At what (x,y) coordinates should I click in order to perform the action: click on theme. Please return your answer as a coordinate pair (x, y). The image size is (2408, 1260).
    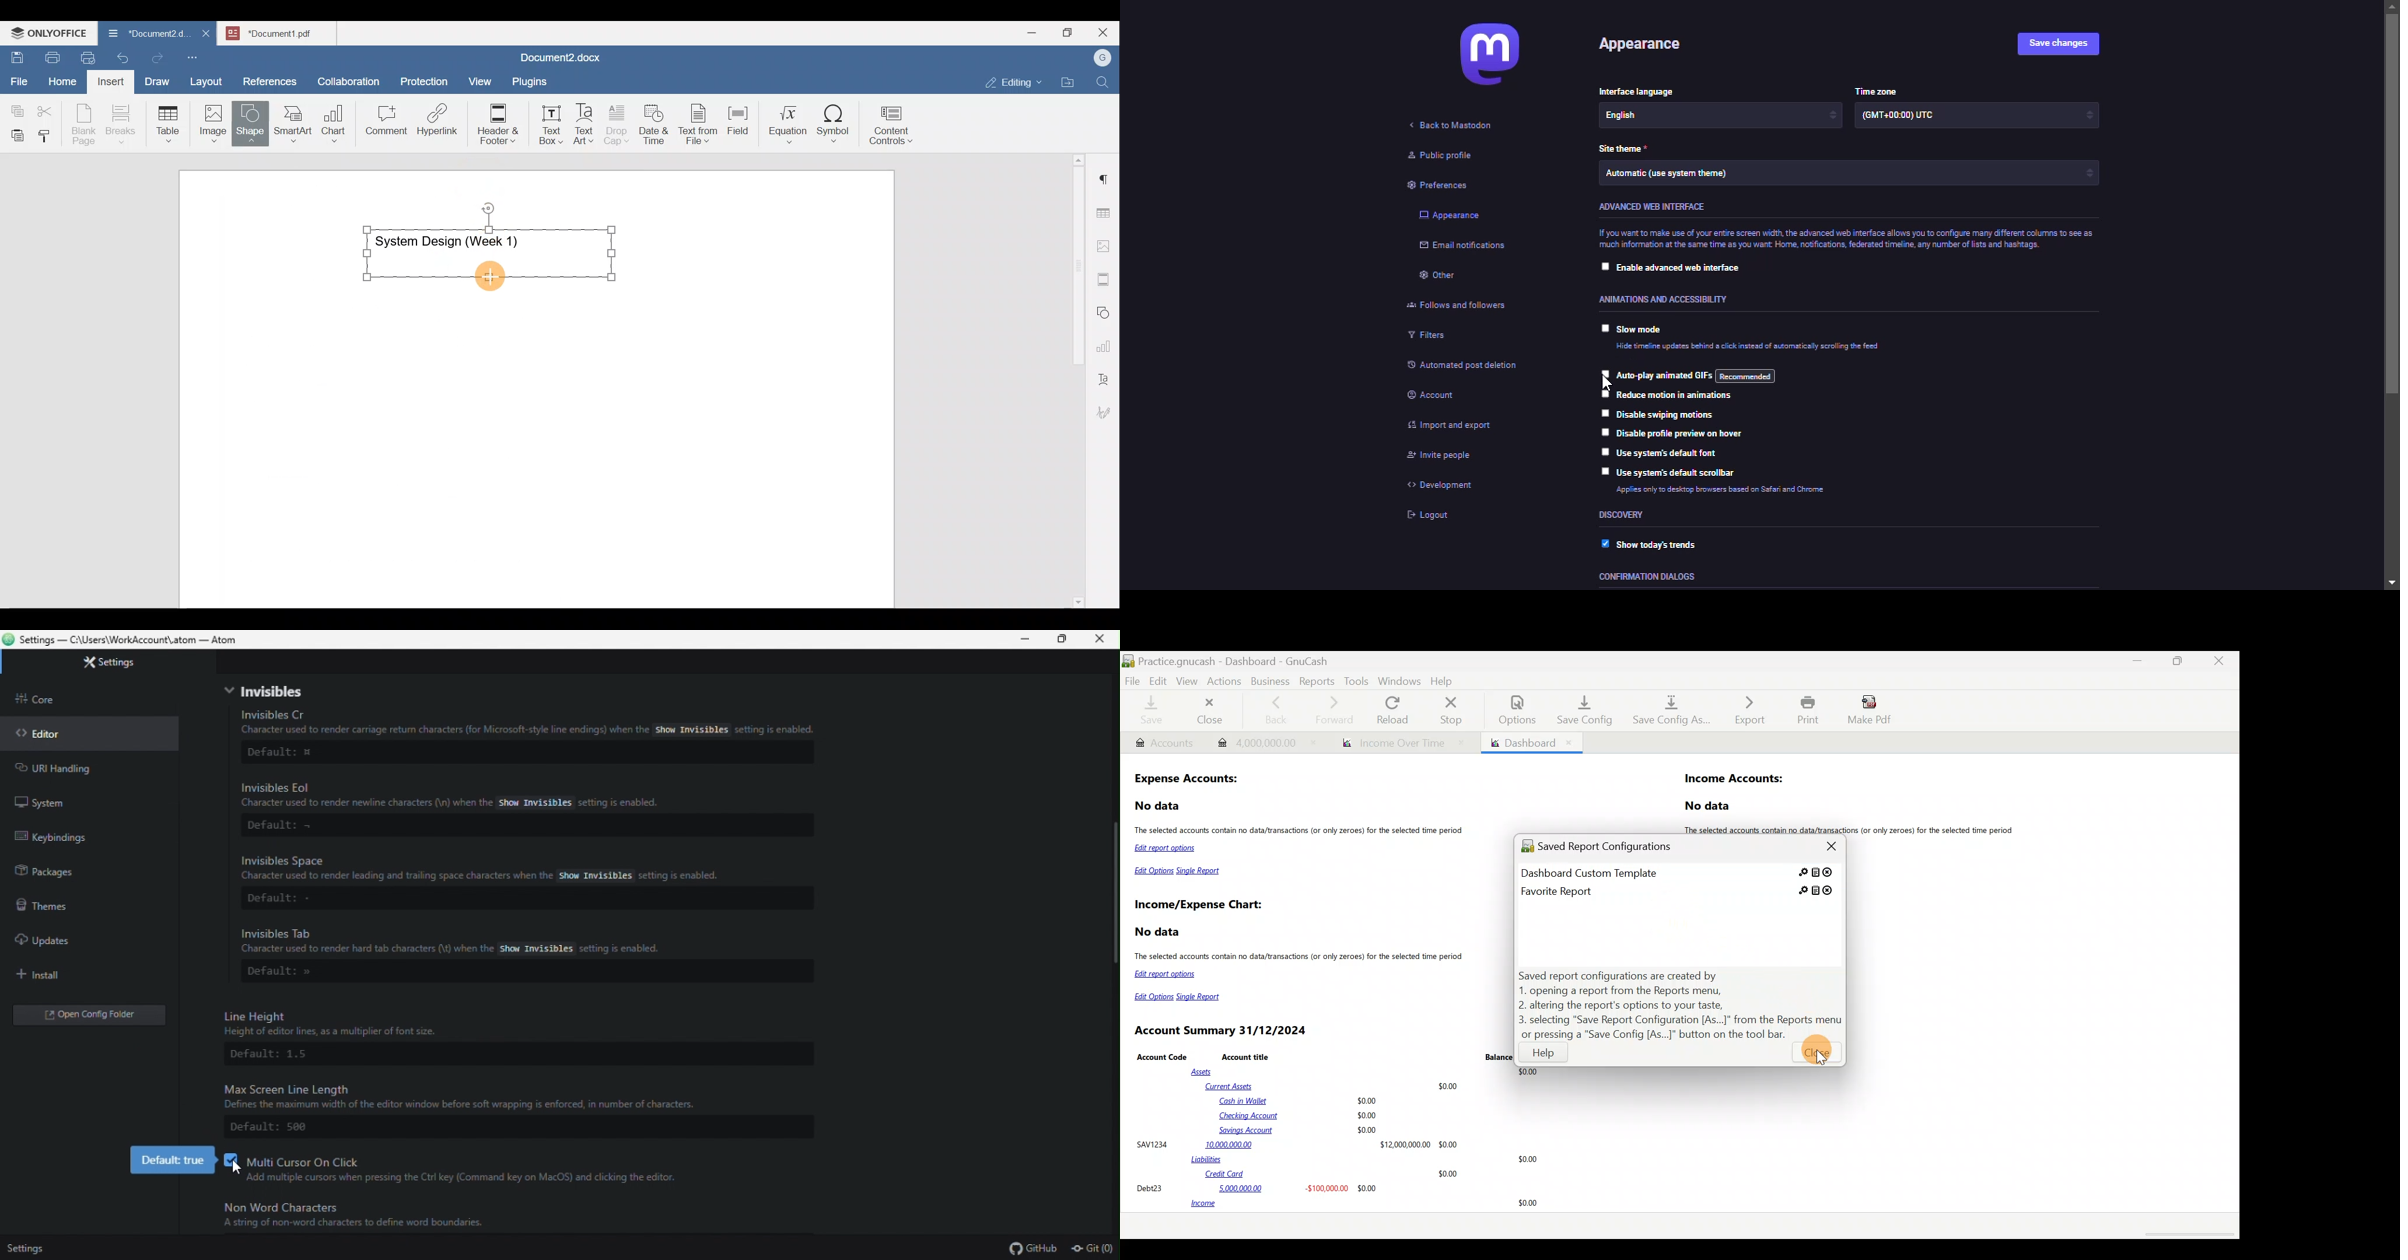
    Looking at the image, I should click on (1677, 174).